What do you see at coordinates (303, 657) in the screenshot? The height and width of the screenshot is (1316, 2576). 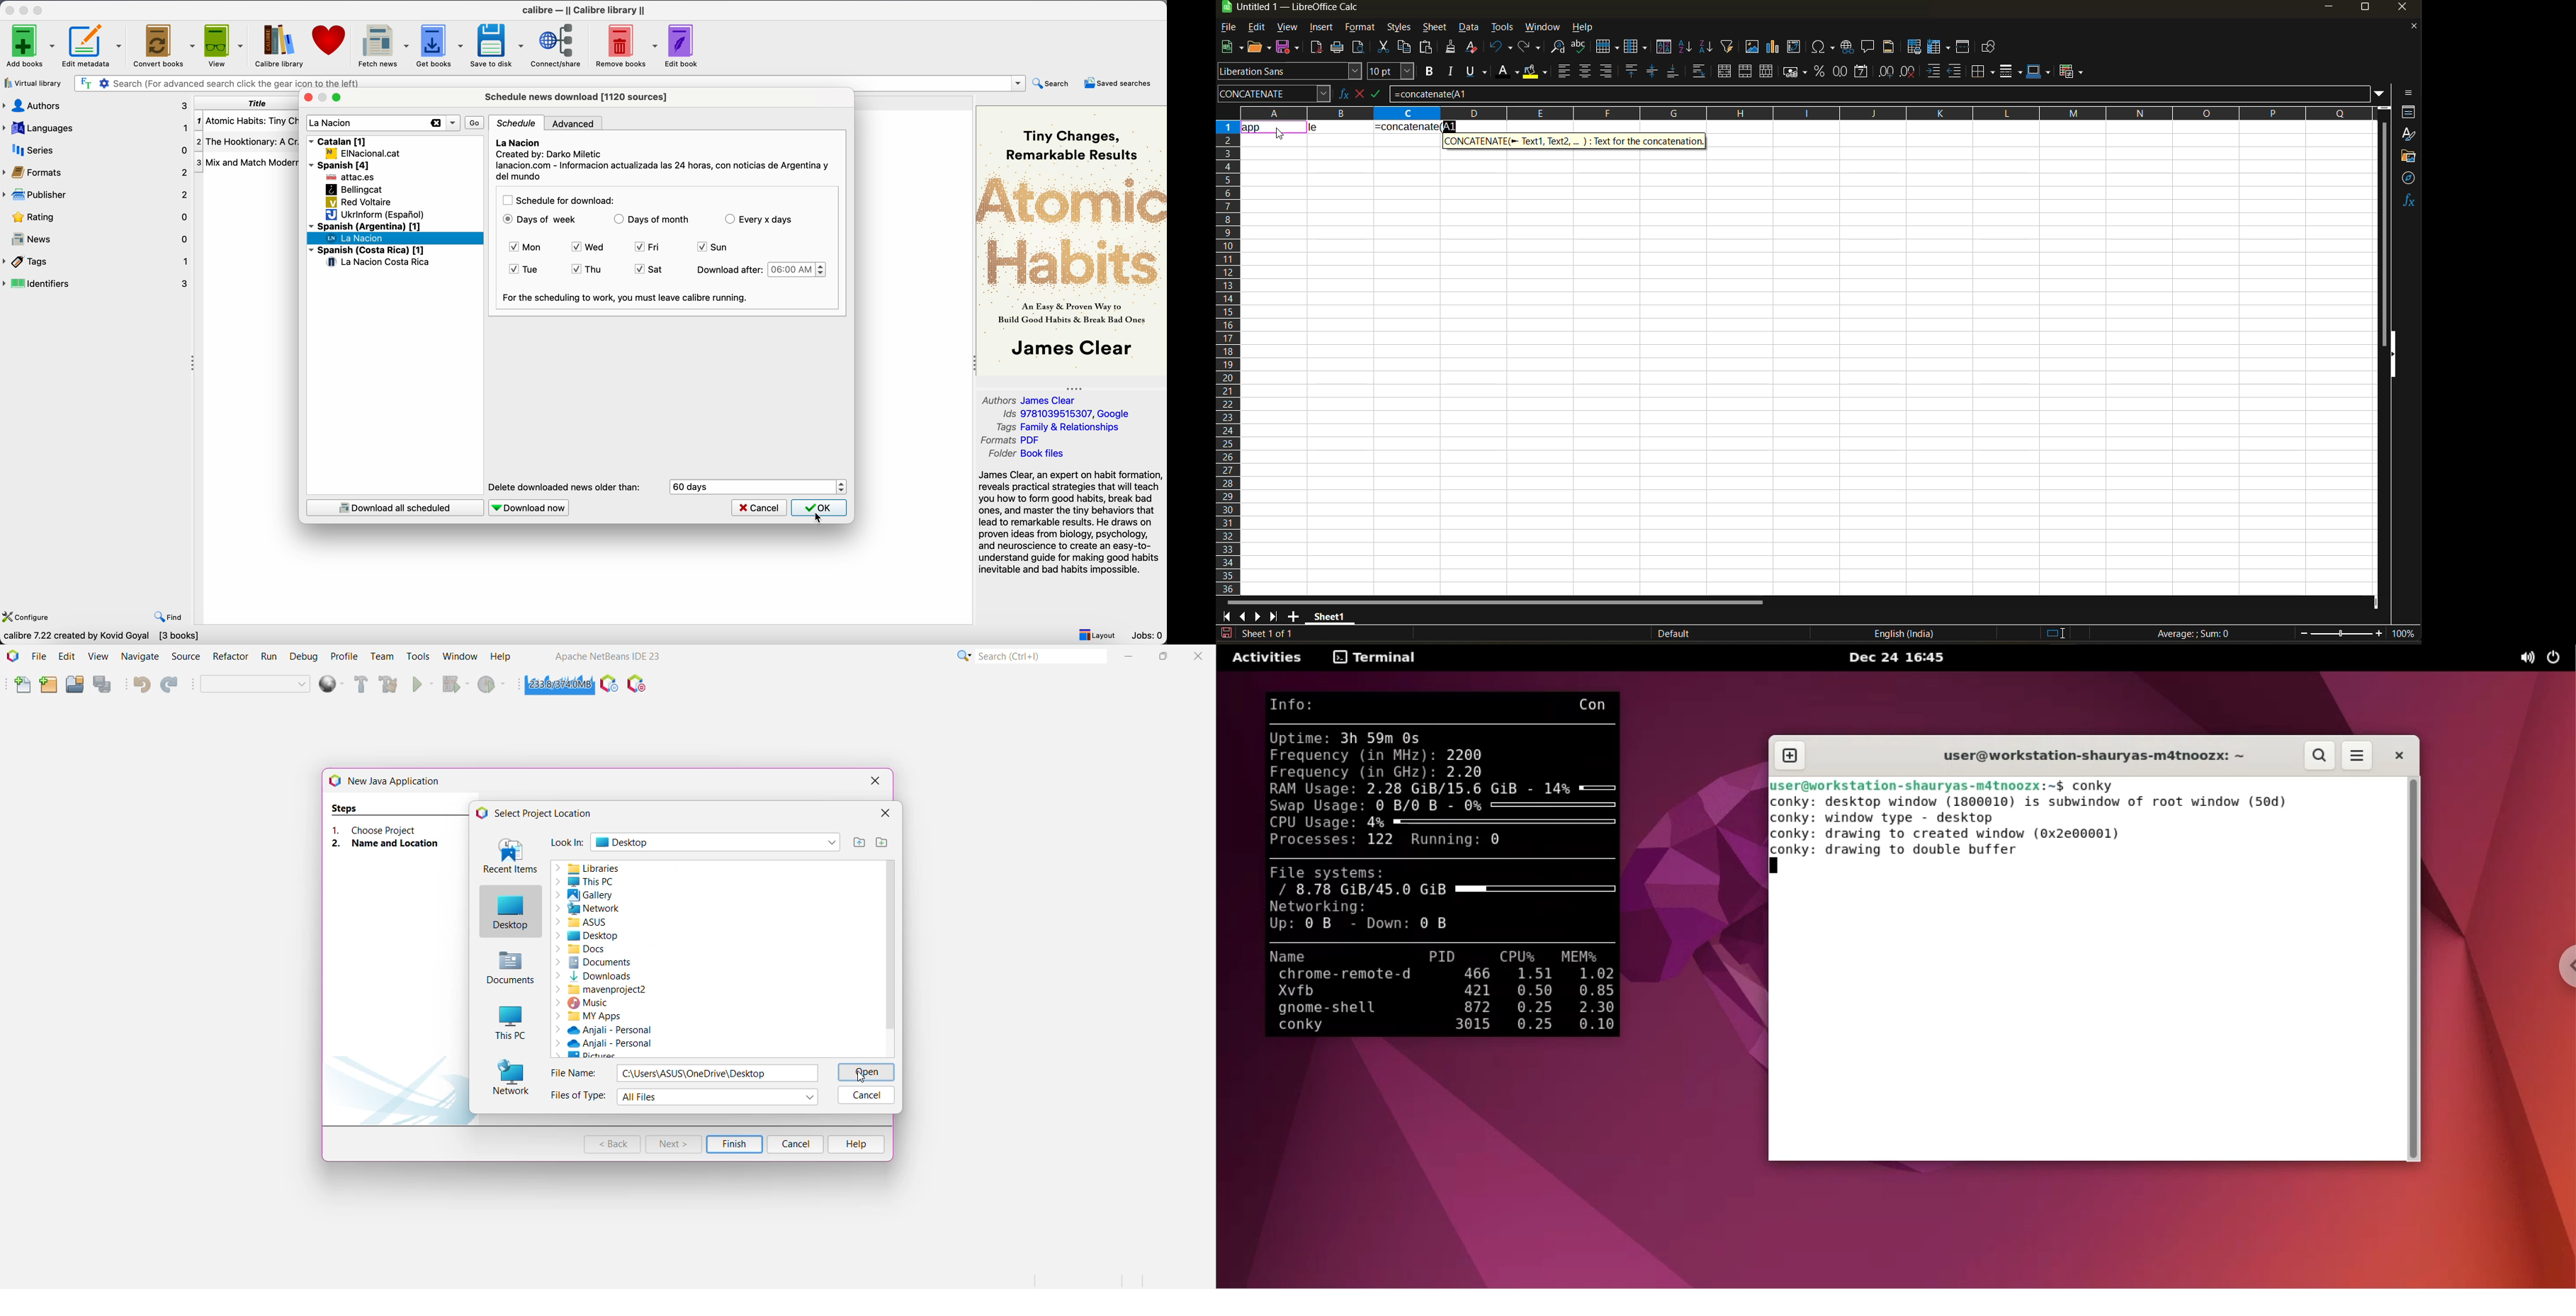 I see `Debug` at bounding box center [303, 657].